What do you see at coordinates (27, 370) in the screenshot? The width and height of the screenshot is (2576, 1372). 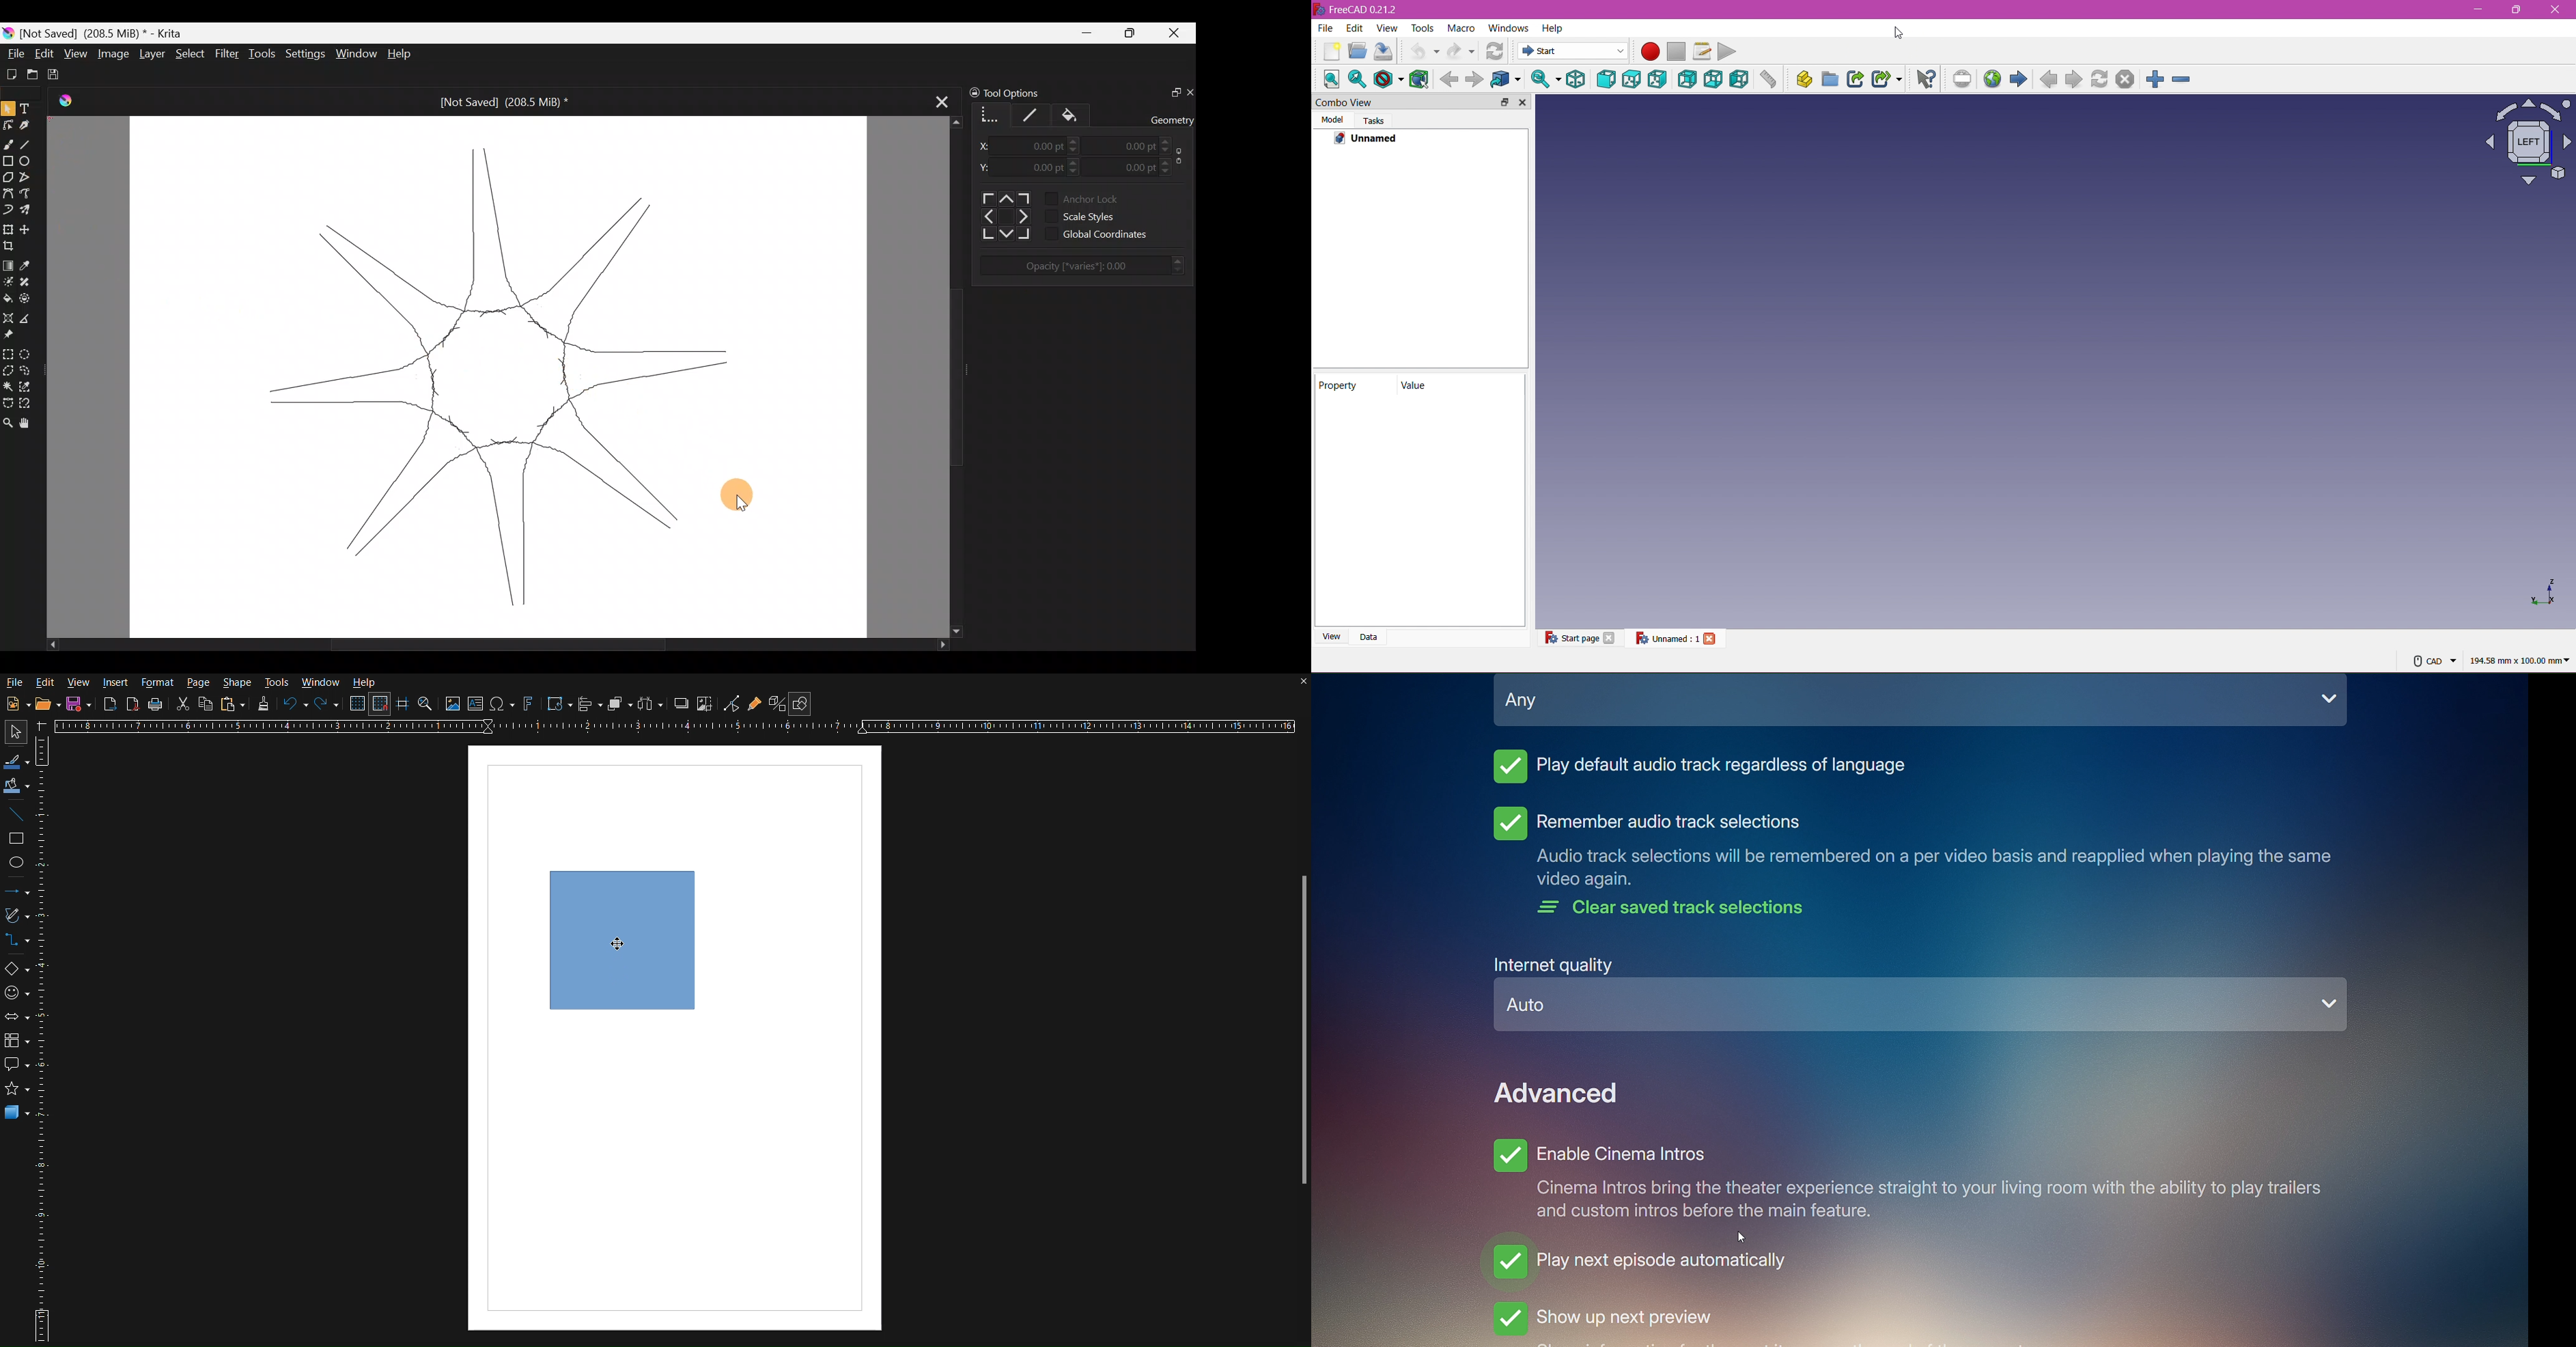 I see `Freehand selection tool` at bounding box center [27, 370].